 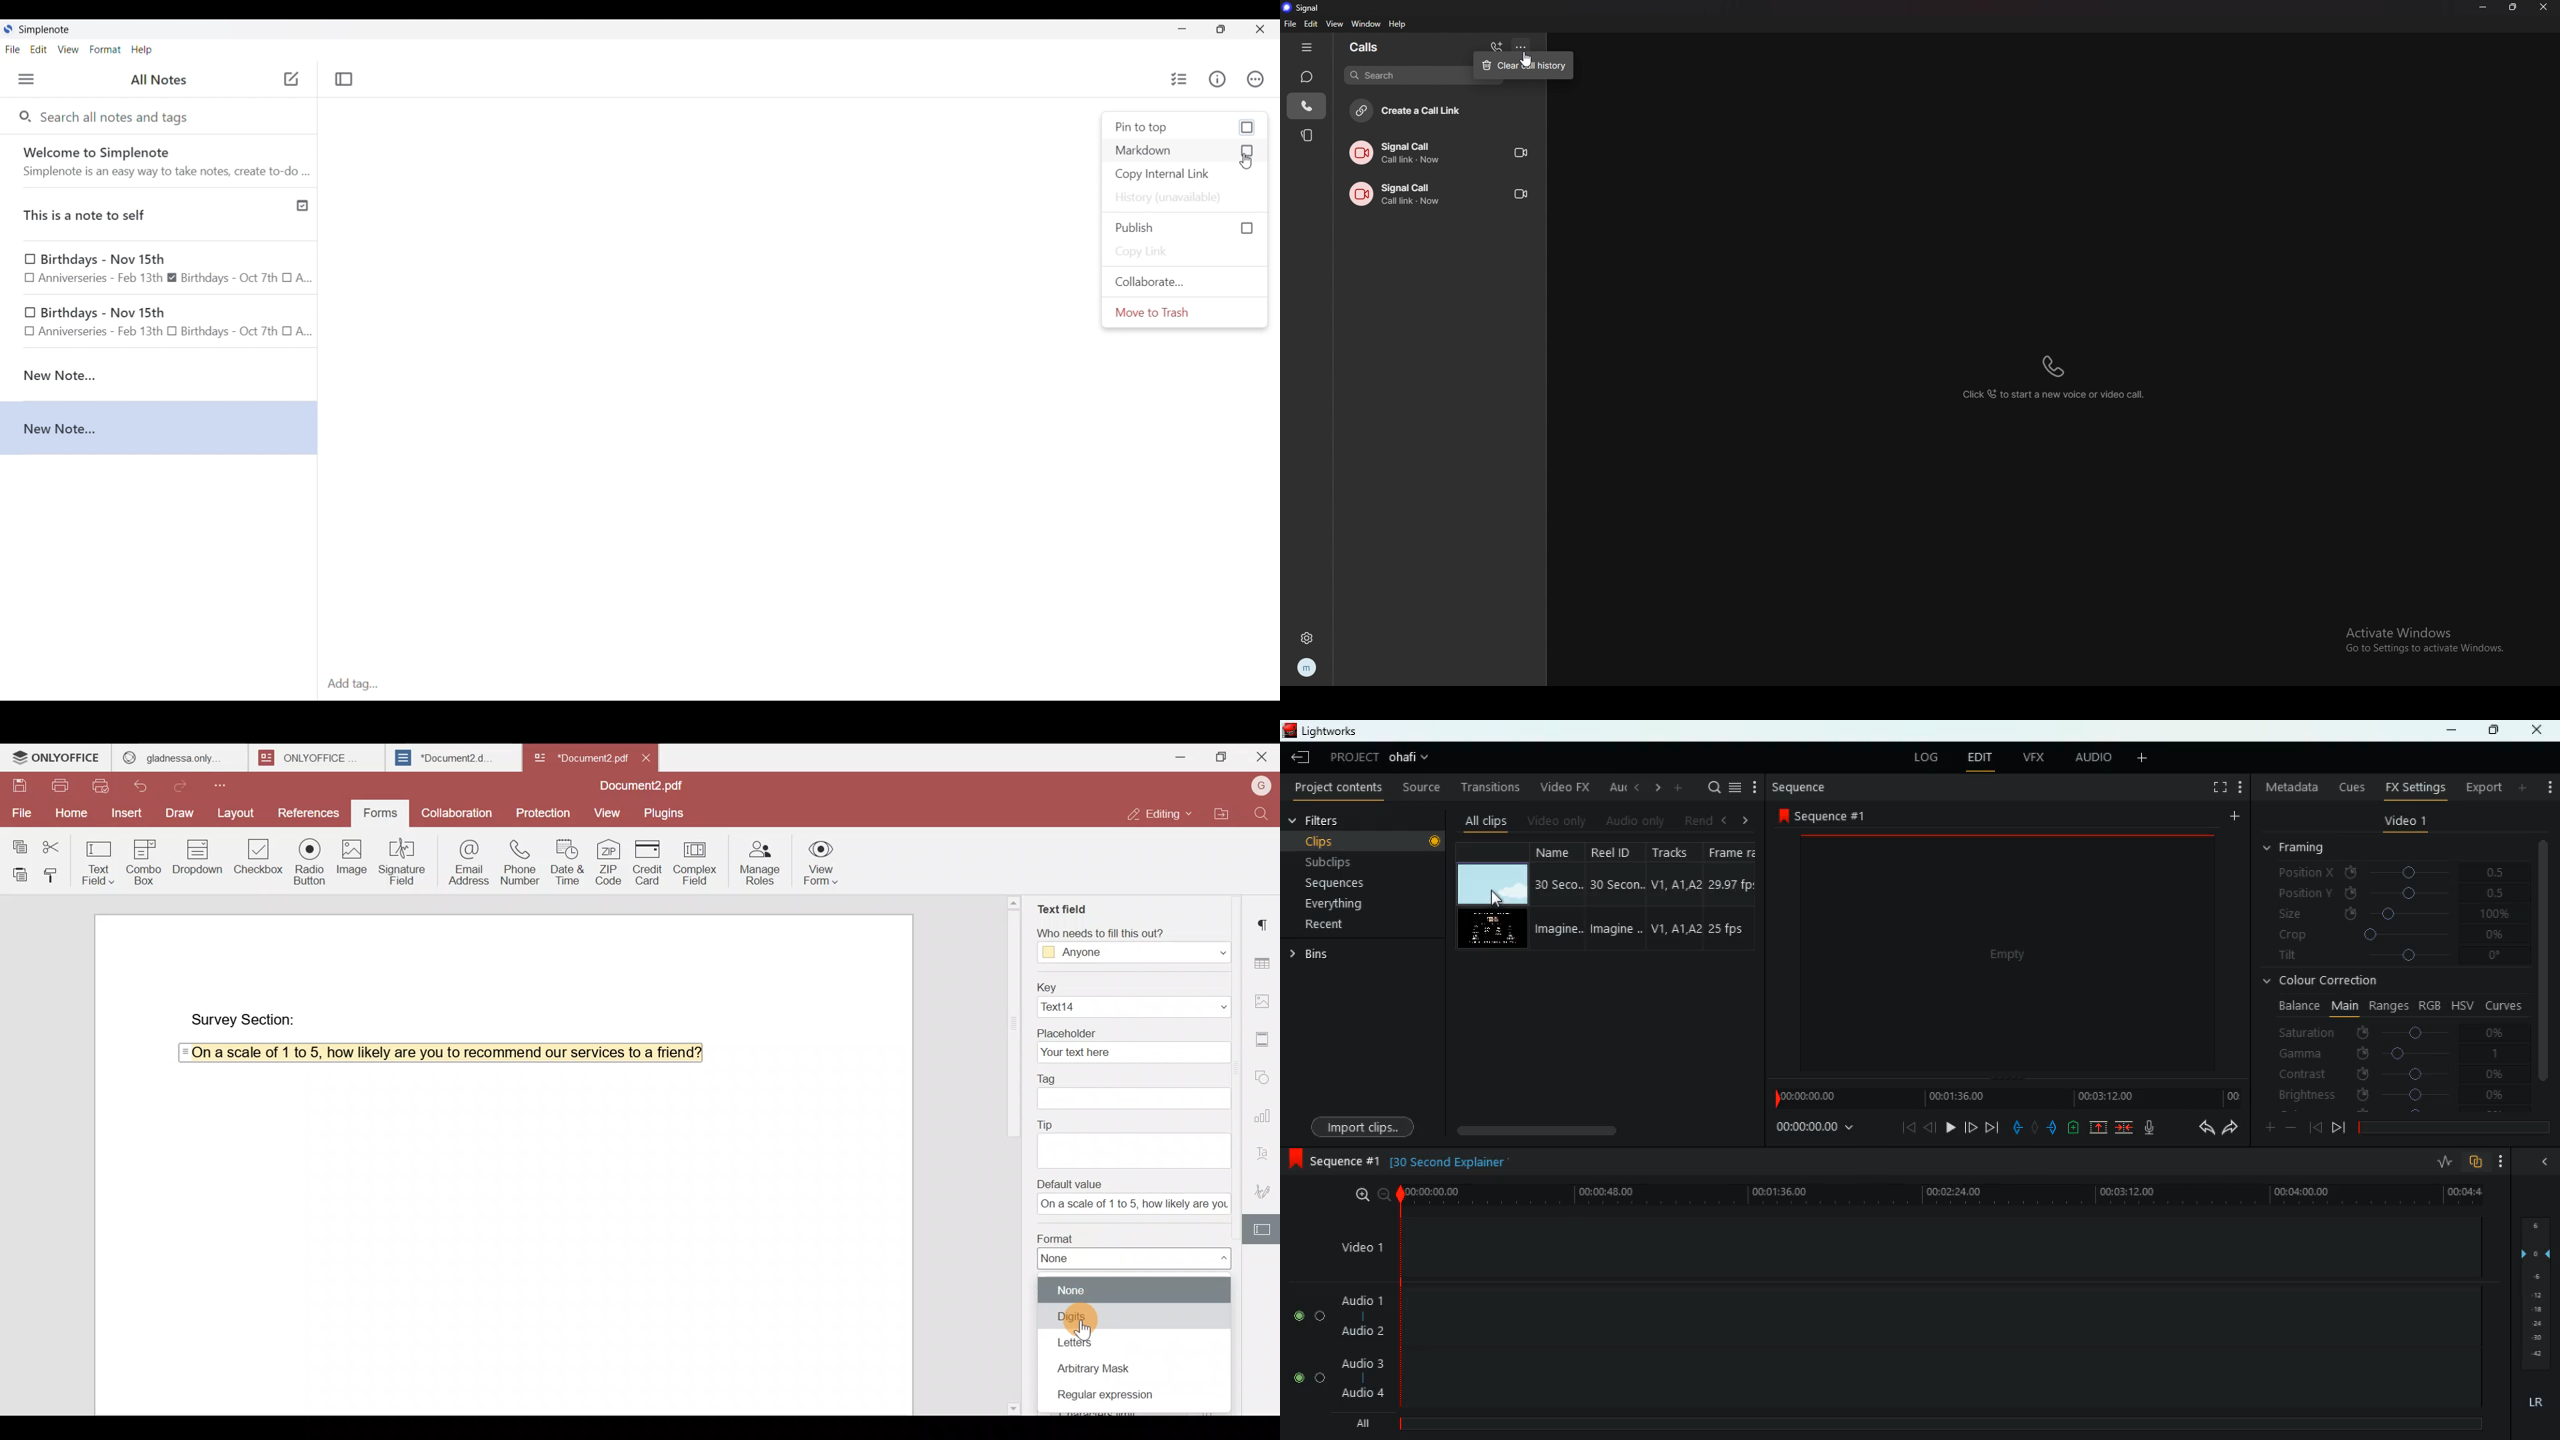 I want to click on brightness, so click(x=2390, y=1094).